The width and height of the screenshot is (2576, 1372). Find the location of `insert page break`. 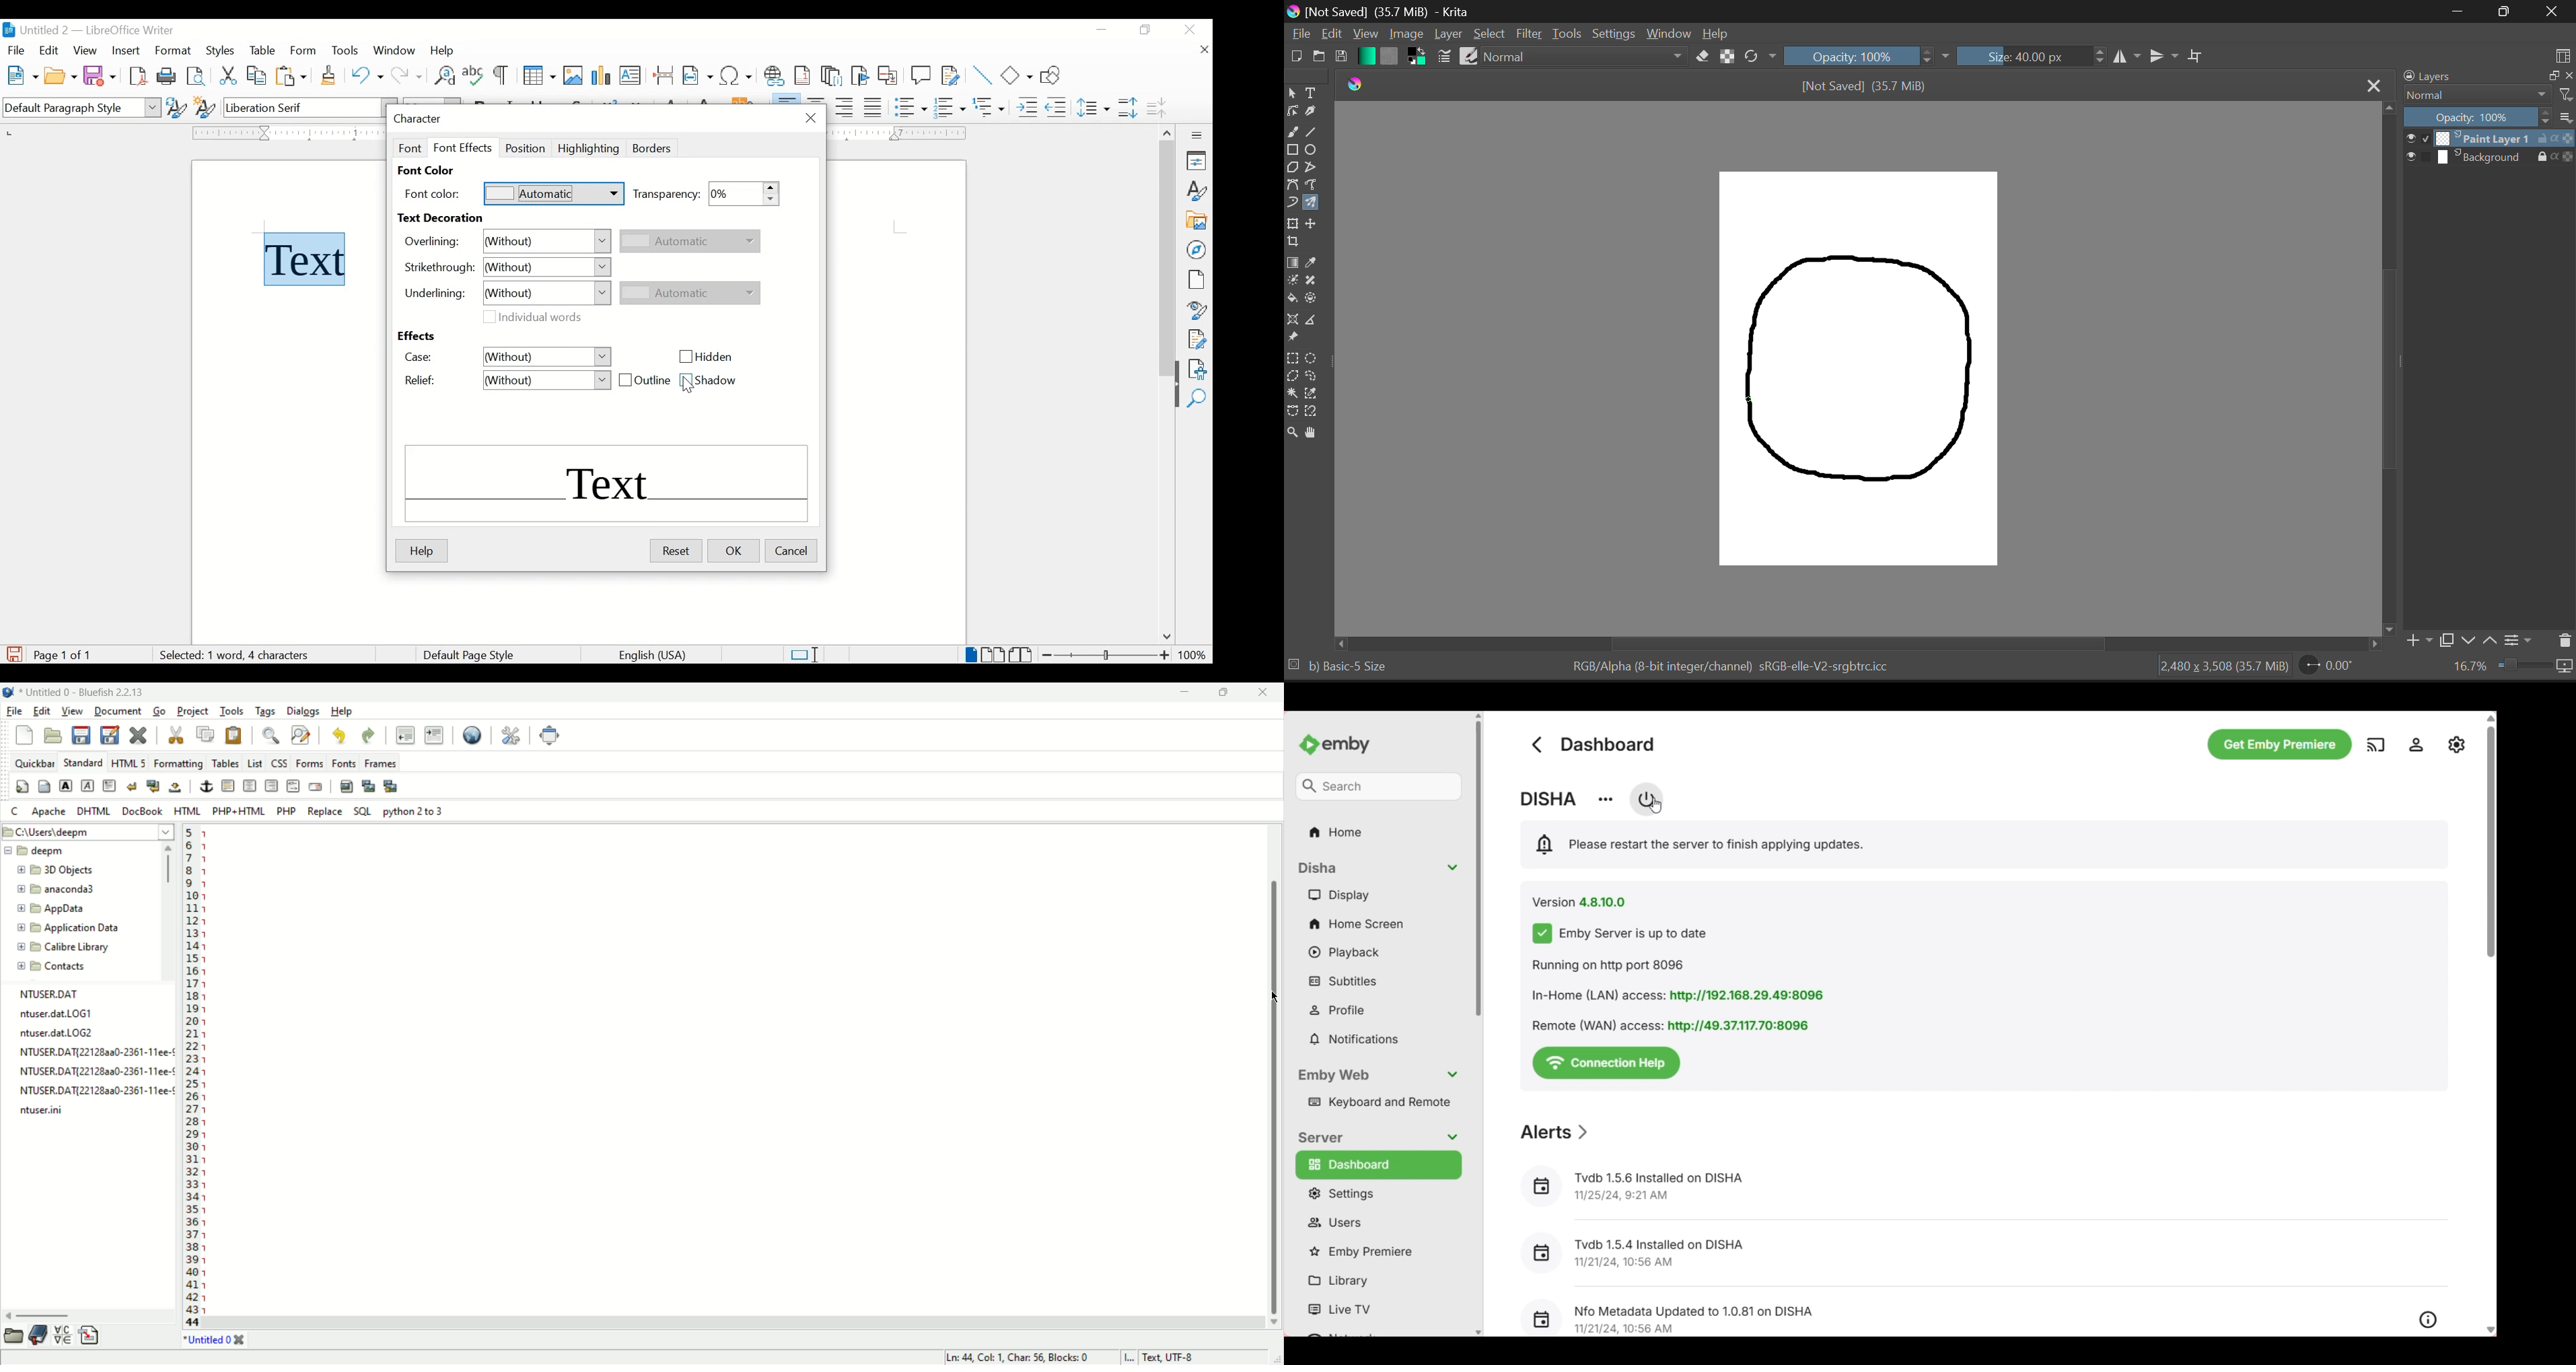

insert page break is located at coordinates (663, 75).